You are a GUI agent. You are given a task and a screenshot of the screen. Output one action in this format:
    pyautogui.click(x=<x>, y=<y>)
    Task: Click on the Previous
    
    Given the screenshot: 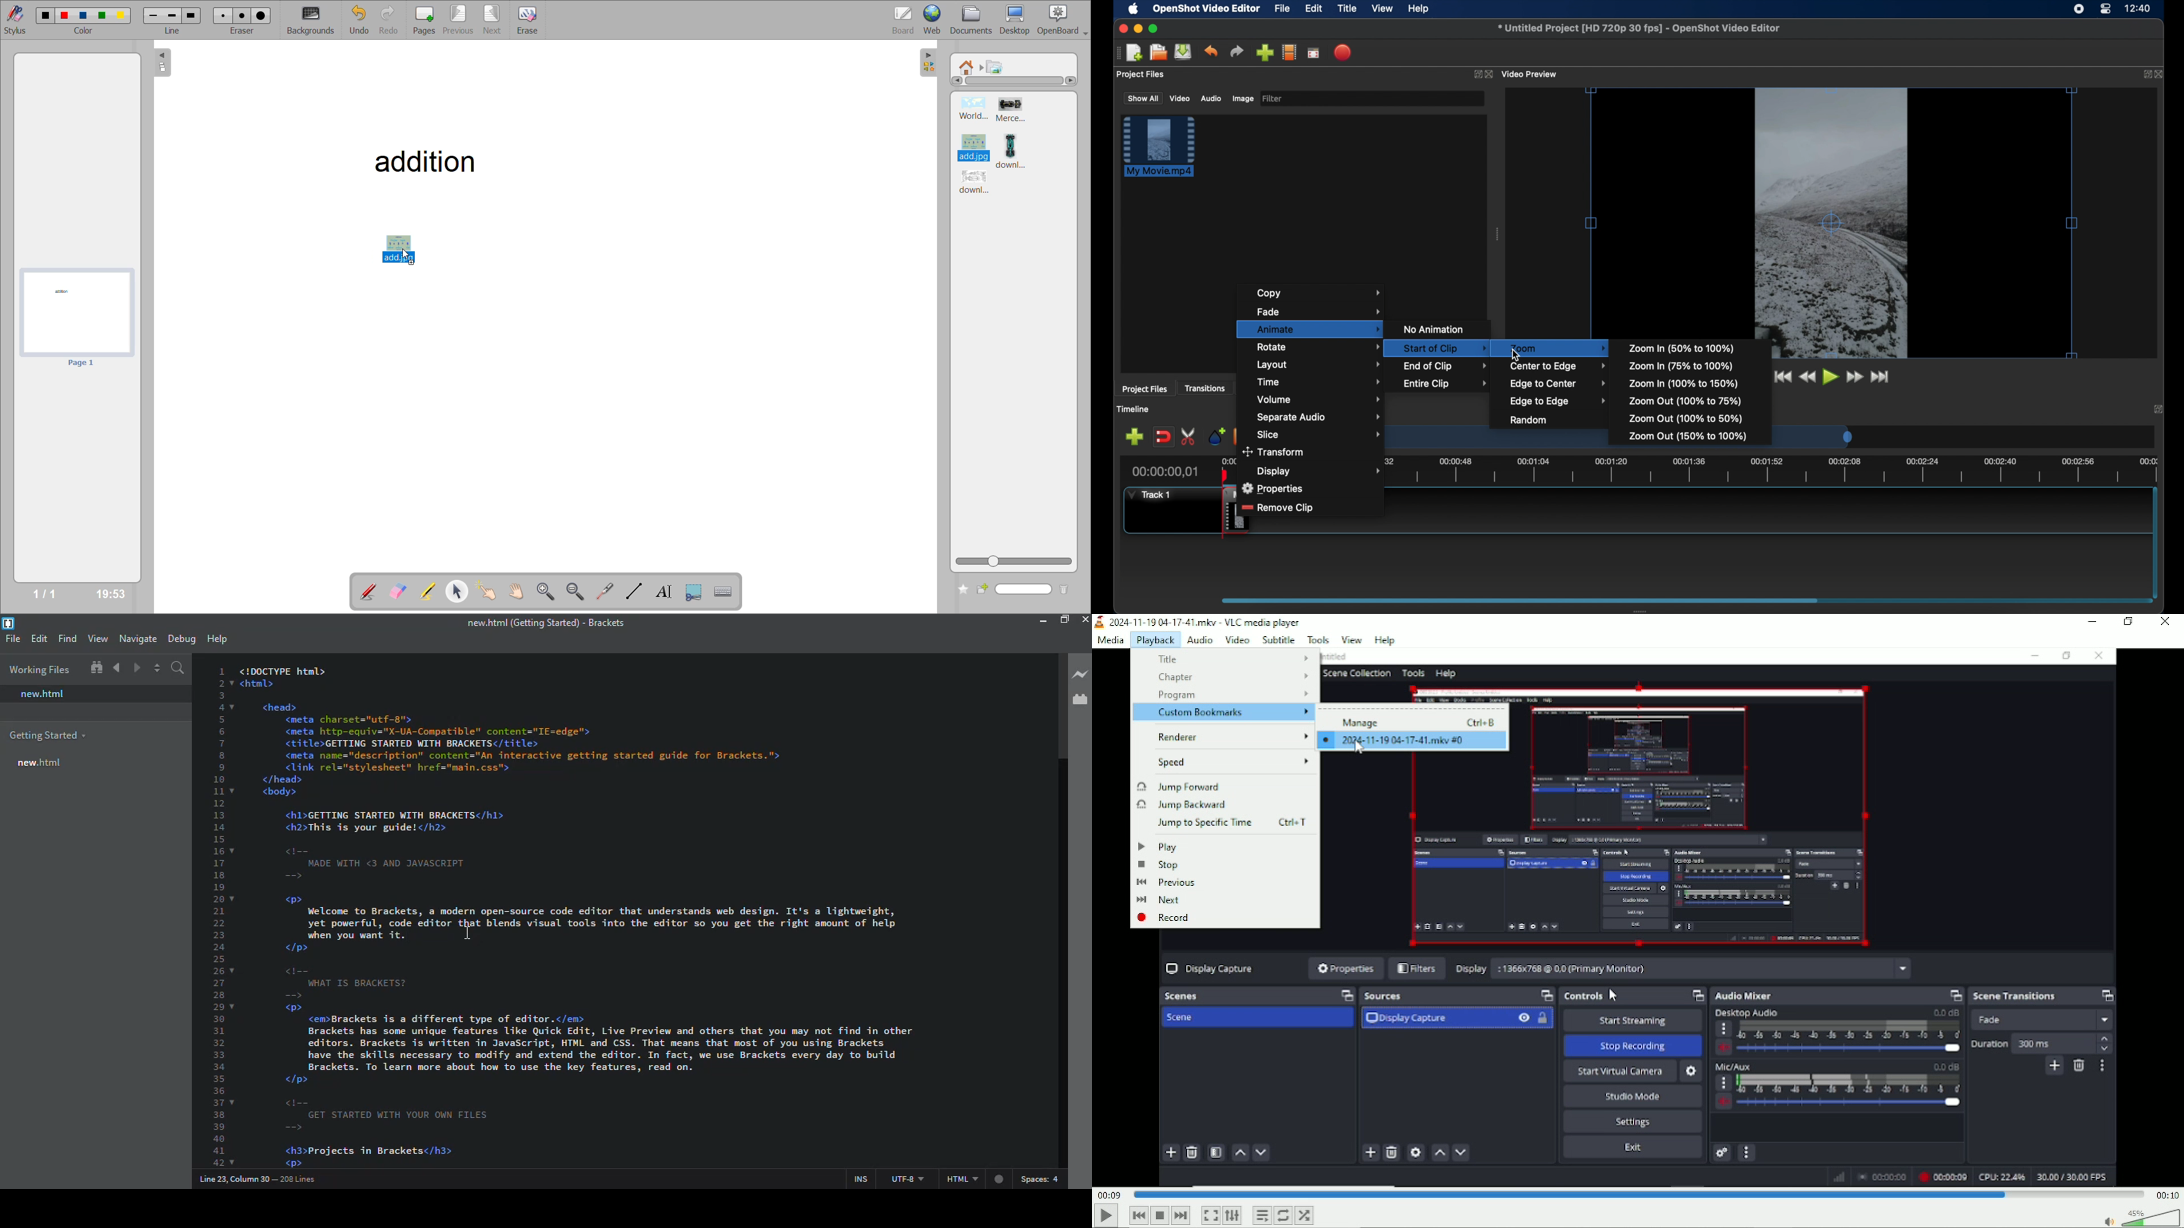 What is the action you would take?
    pyautogui.click(x=1167, y=883)
    